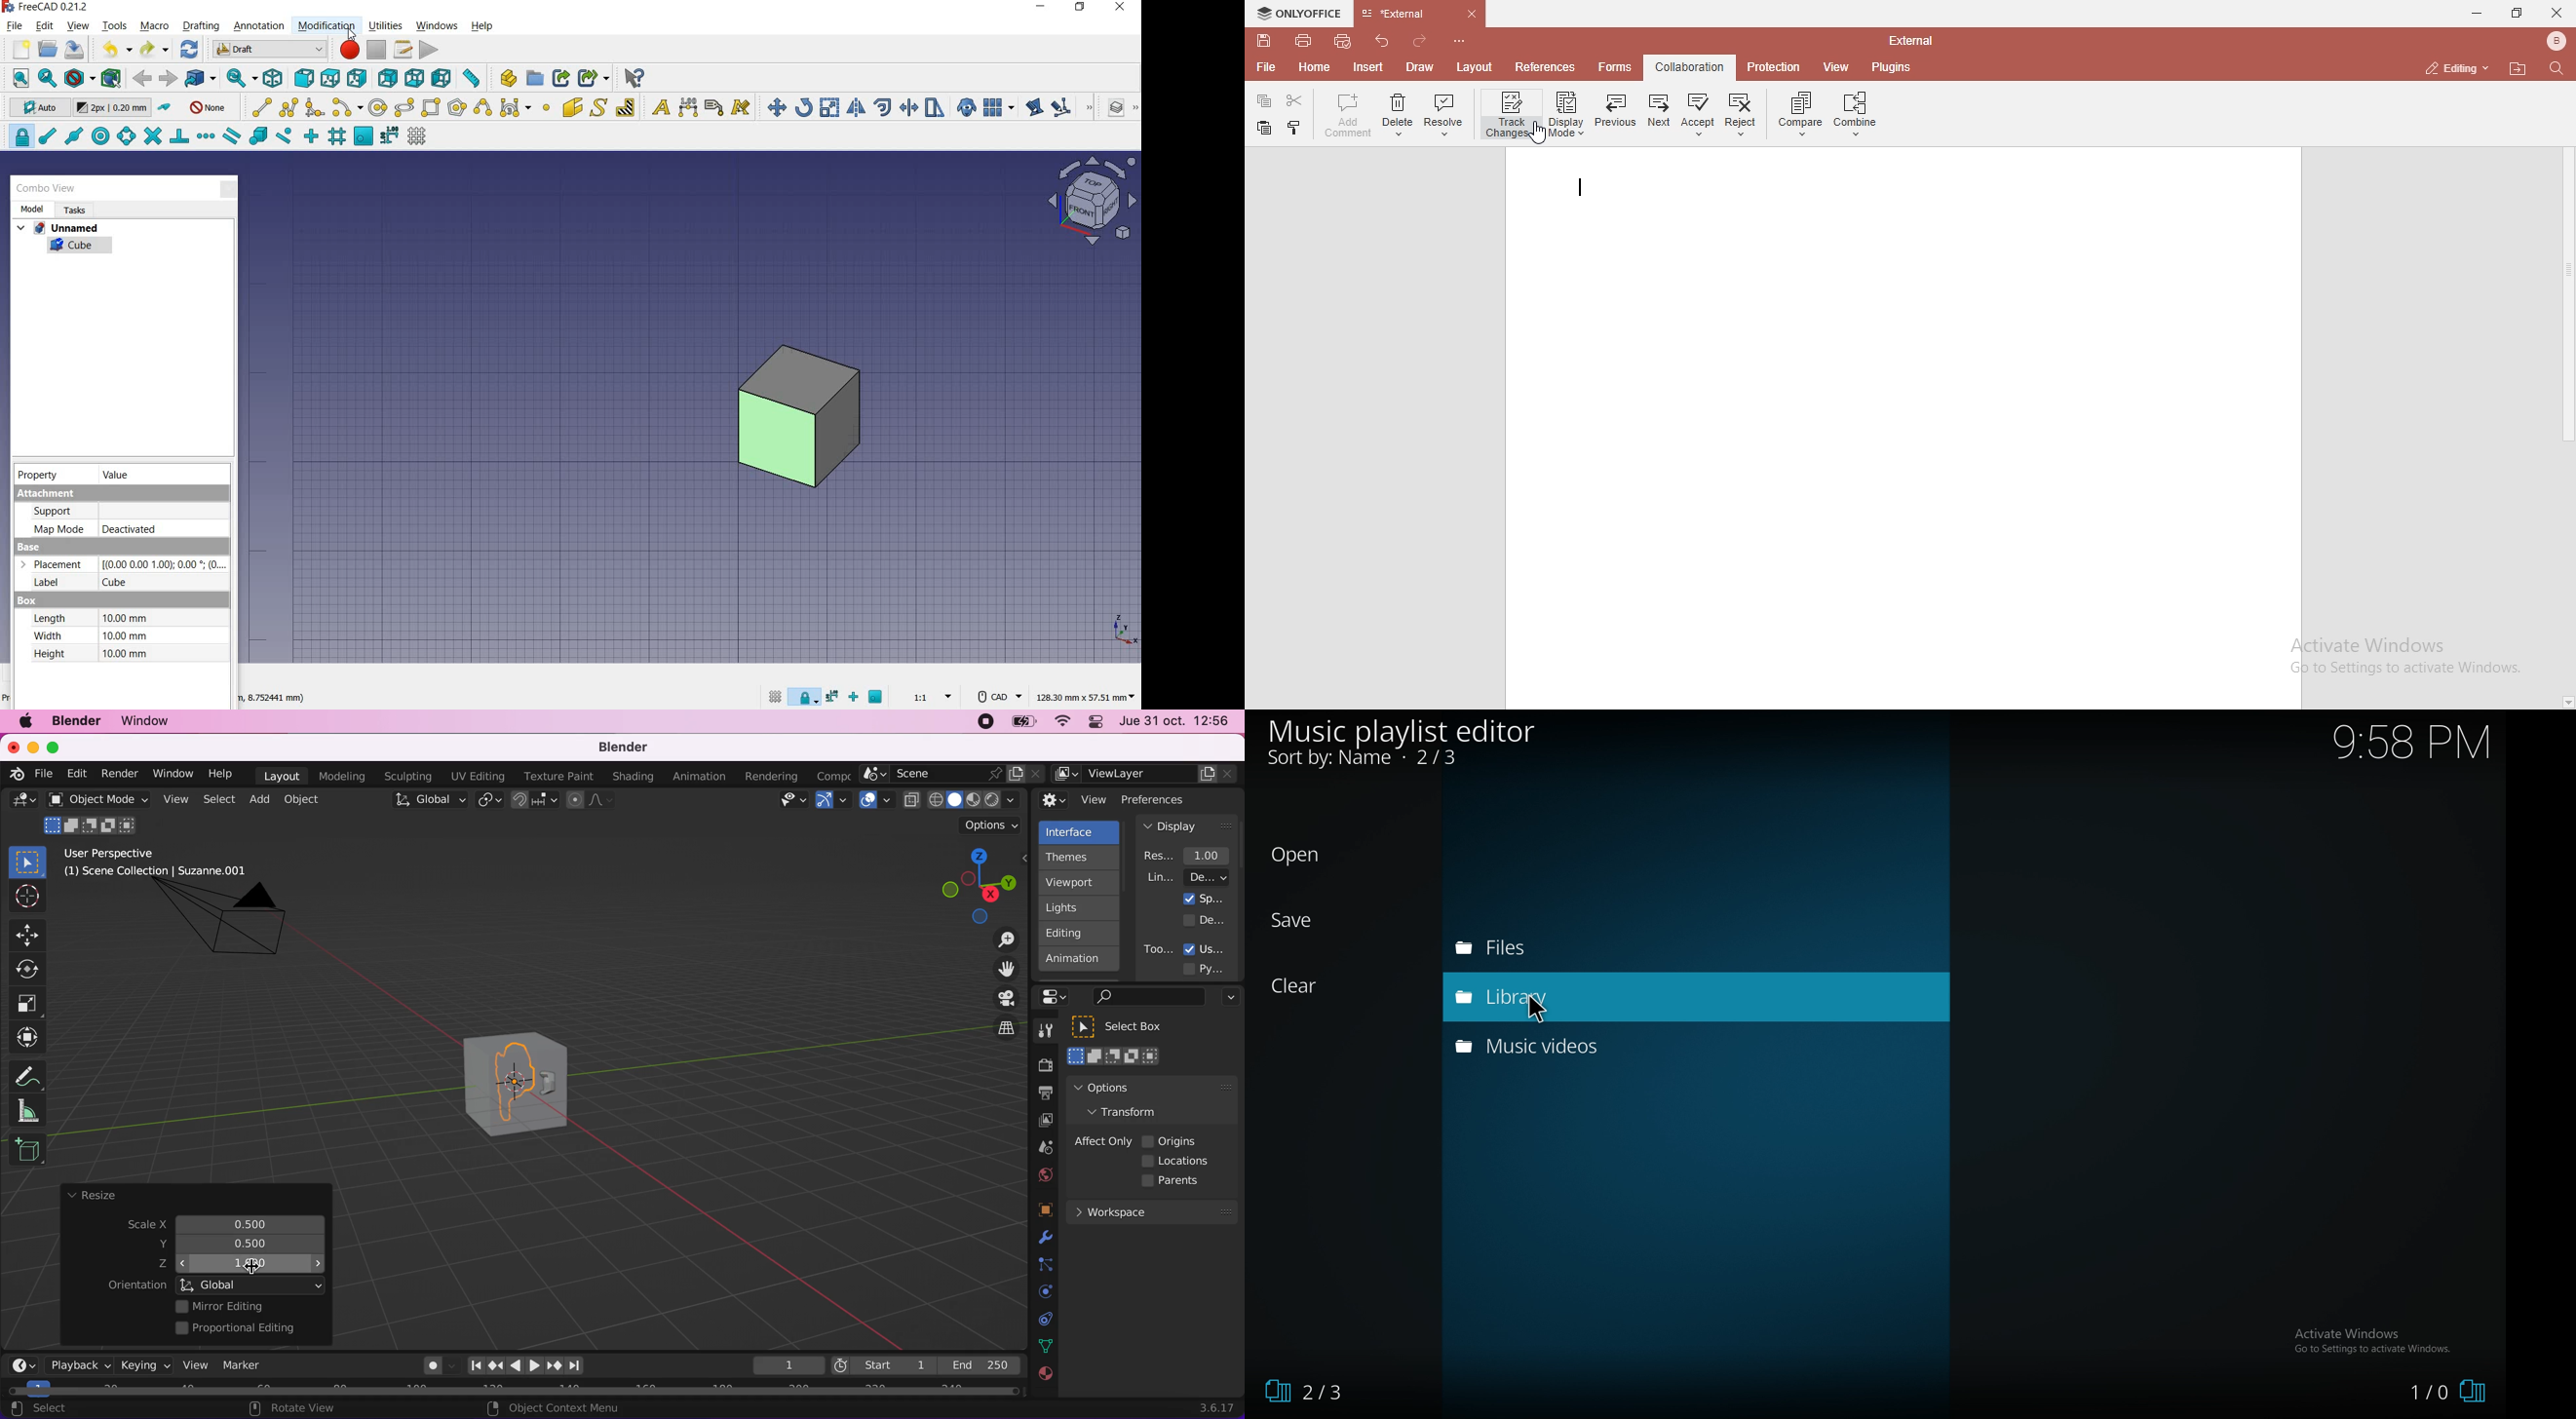 The image size is (2576, 1428). Describe the element at coordinates (1344, 41) in the screenshot. I see `quick print` at that location.